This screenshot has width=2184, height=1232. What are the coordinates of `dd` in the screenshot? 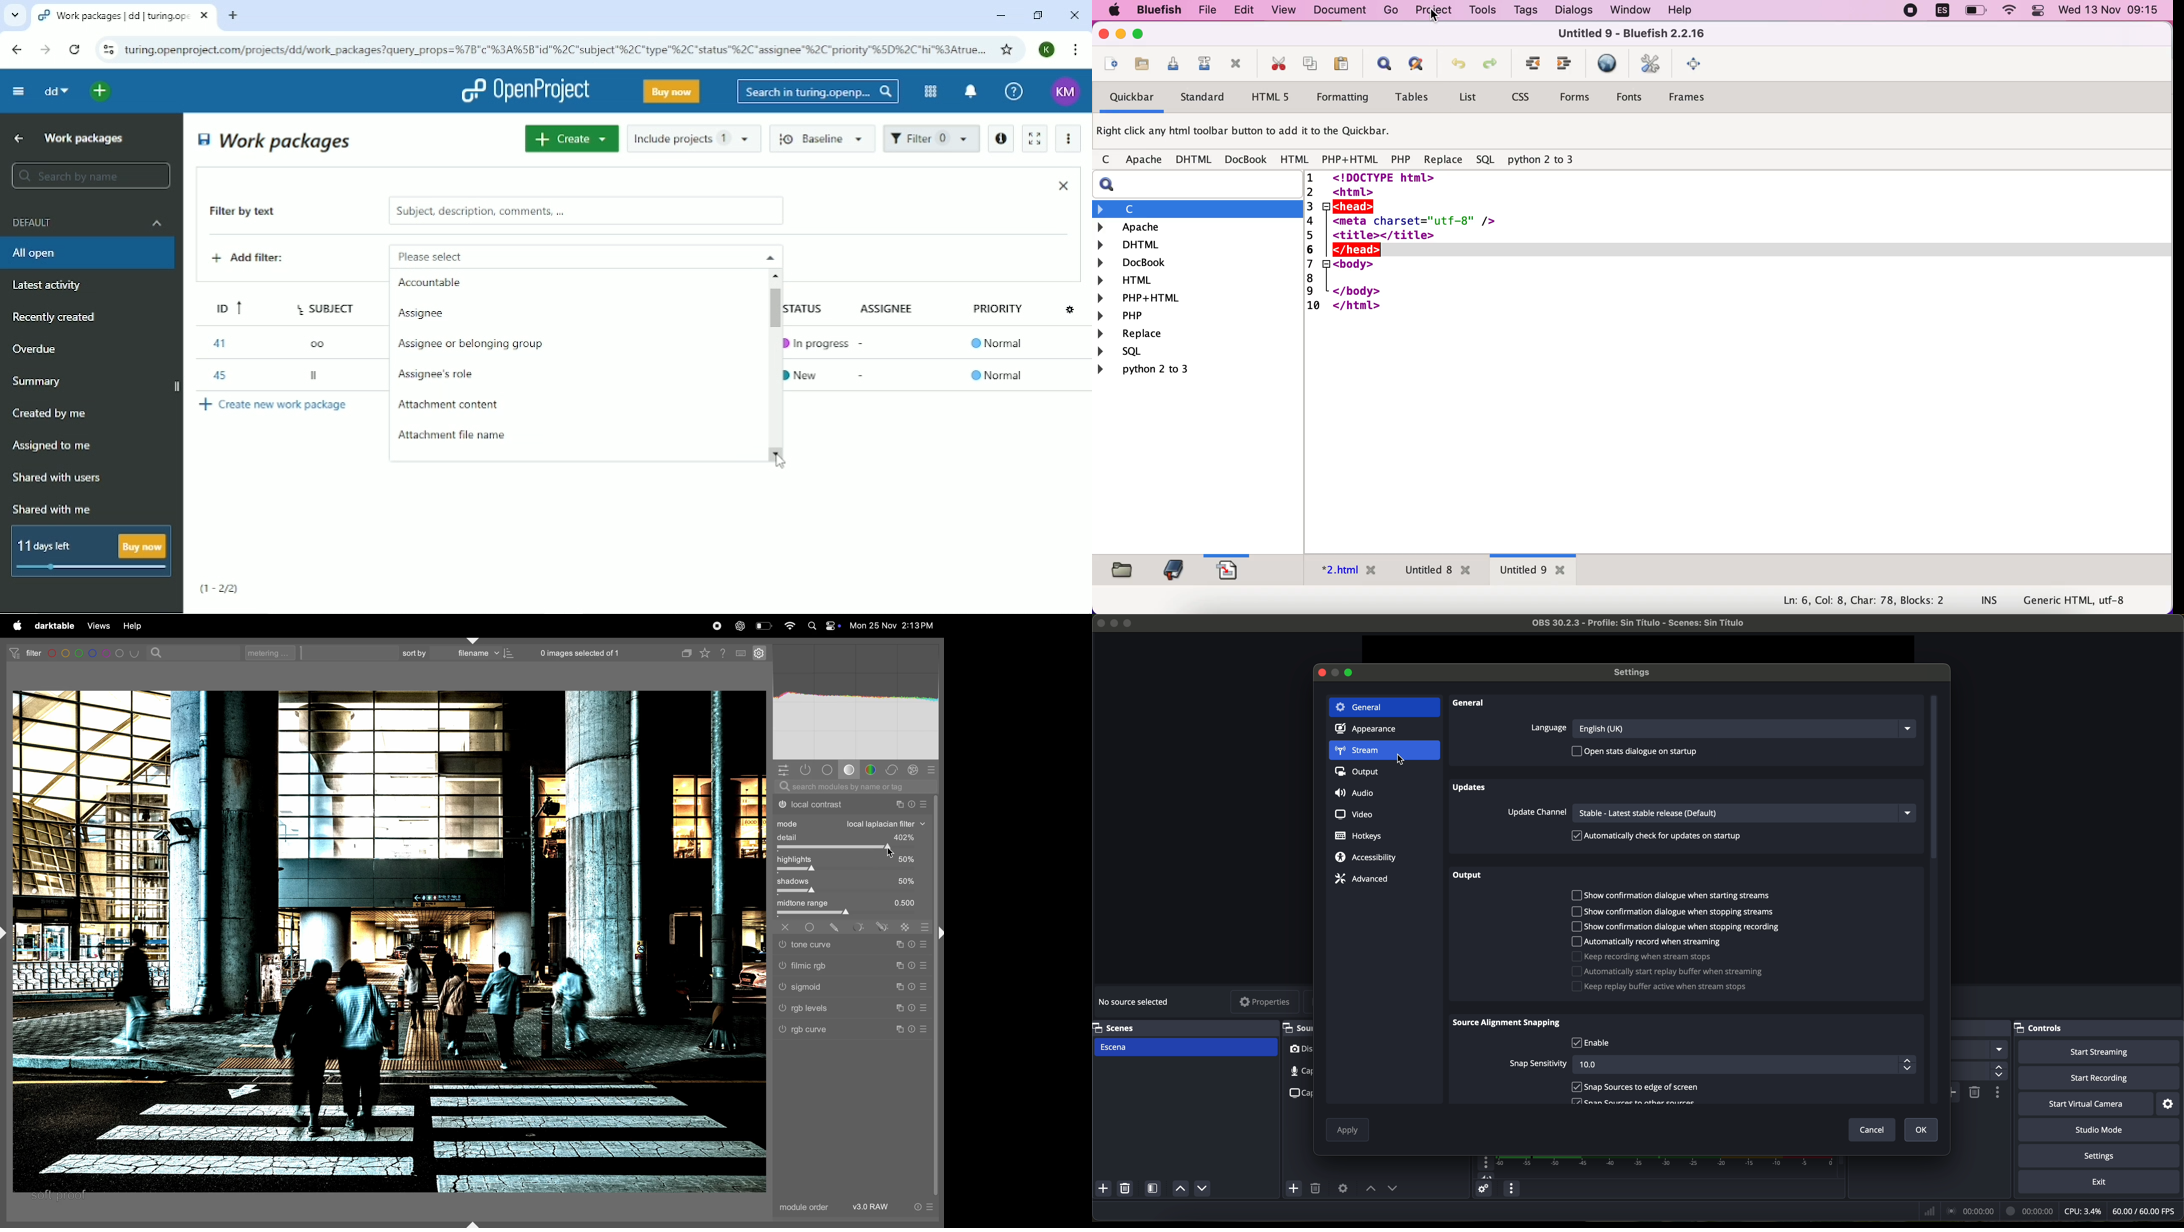 It's located at (55, 91).